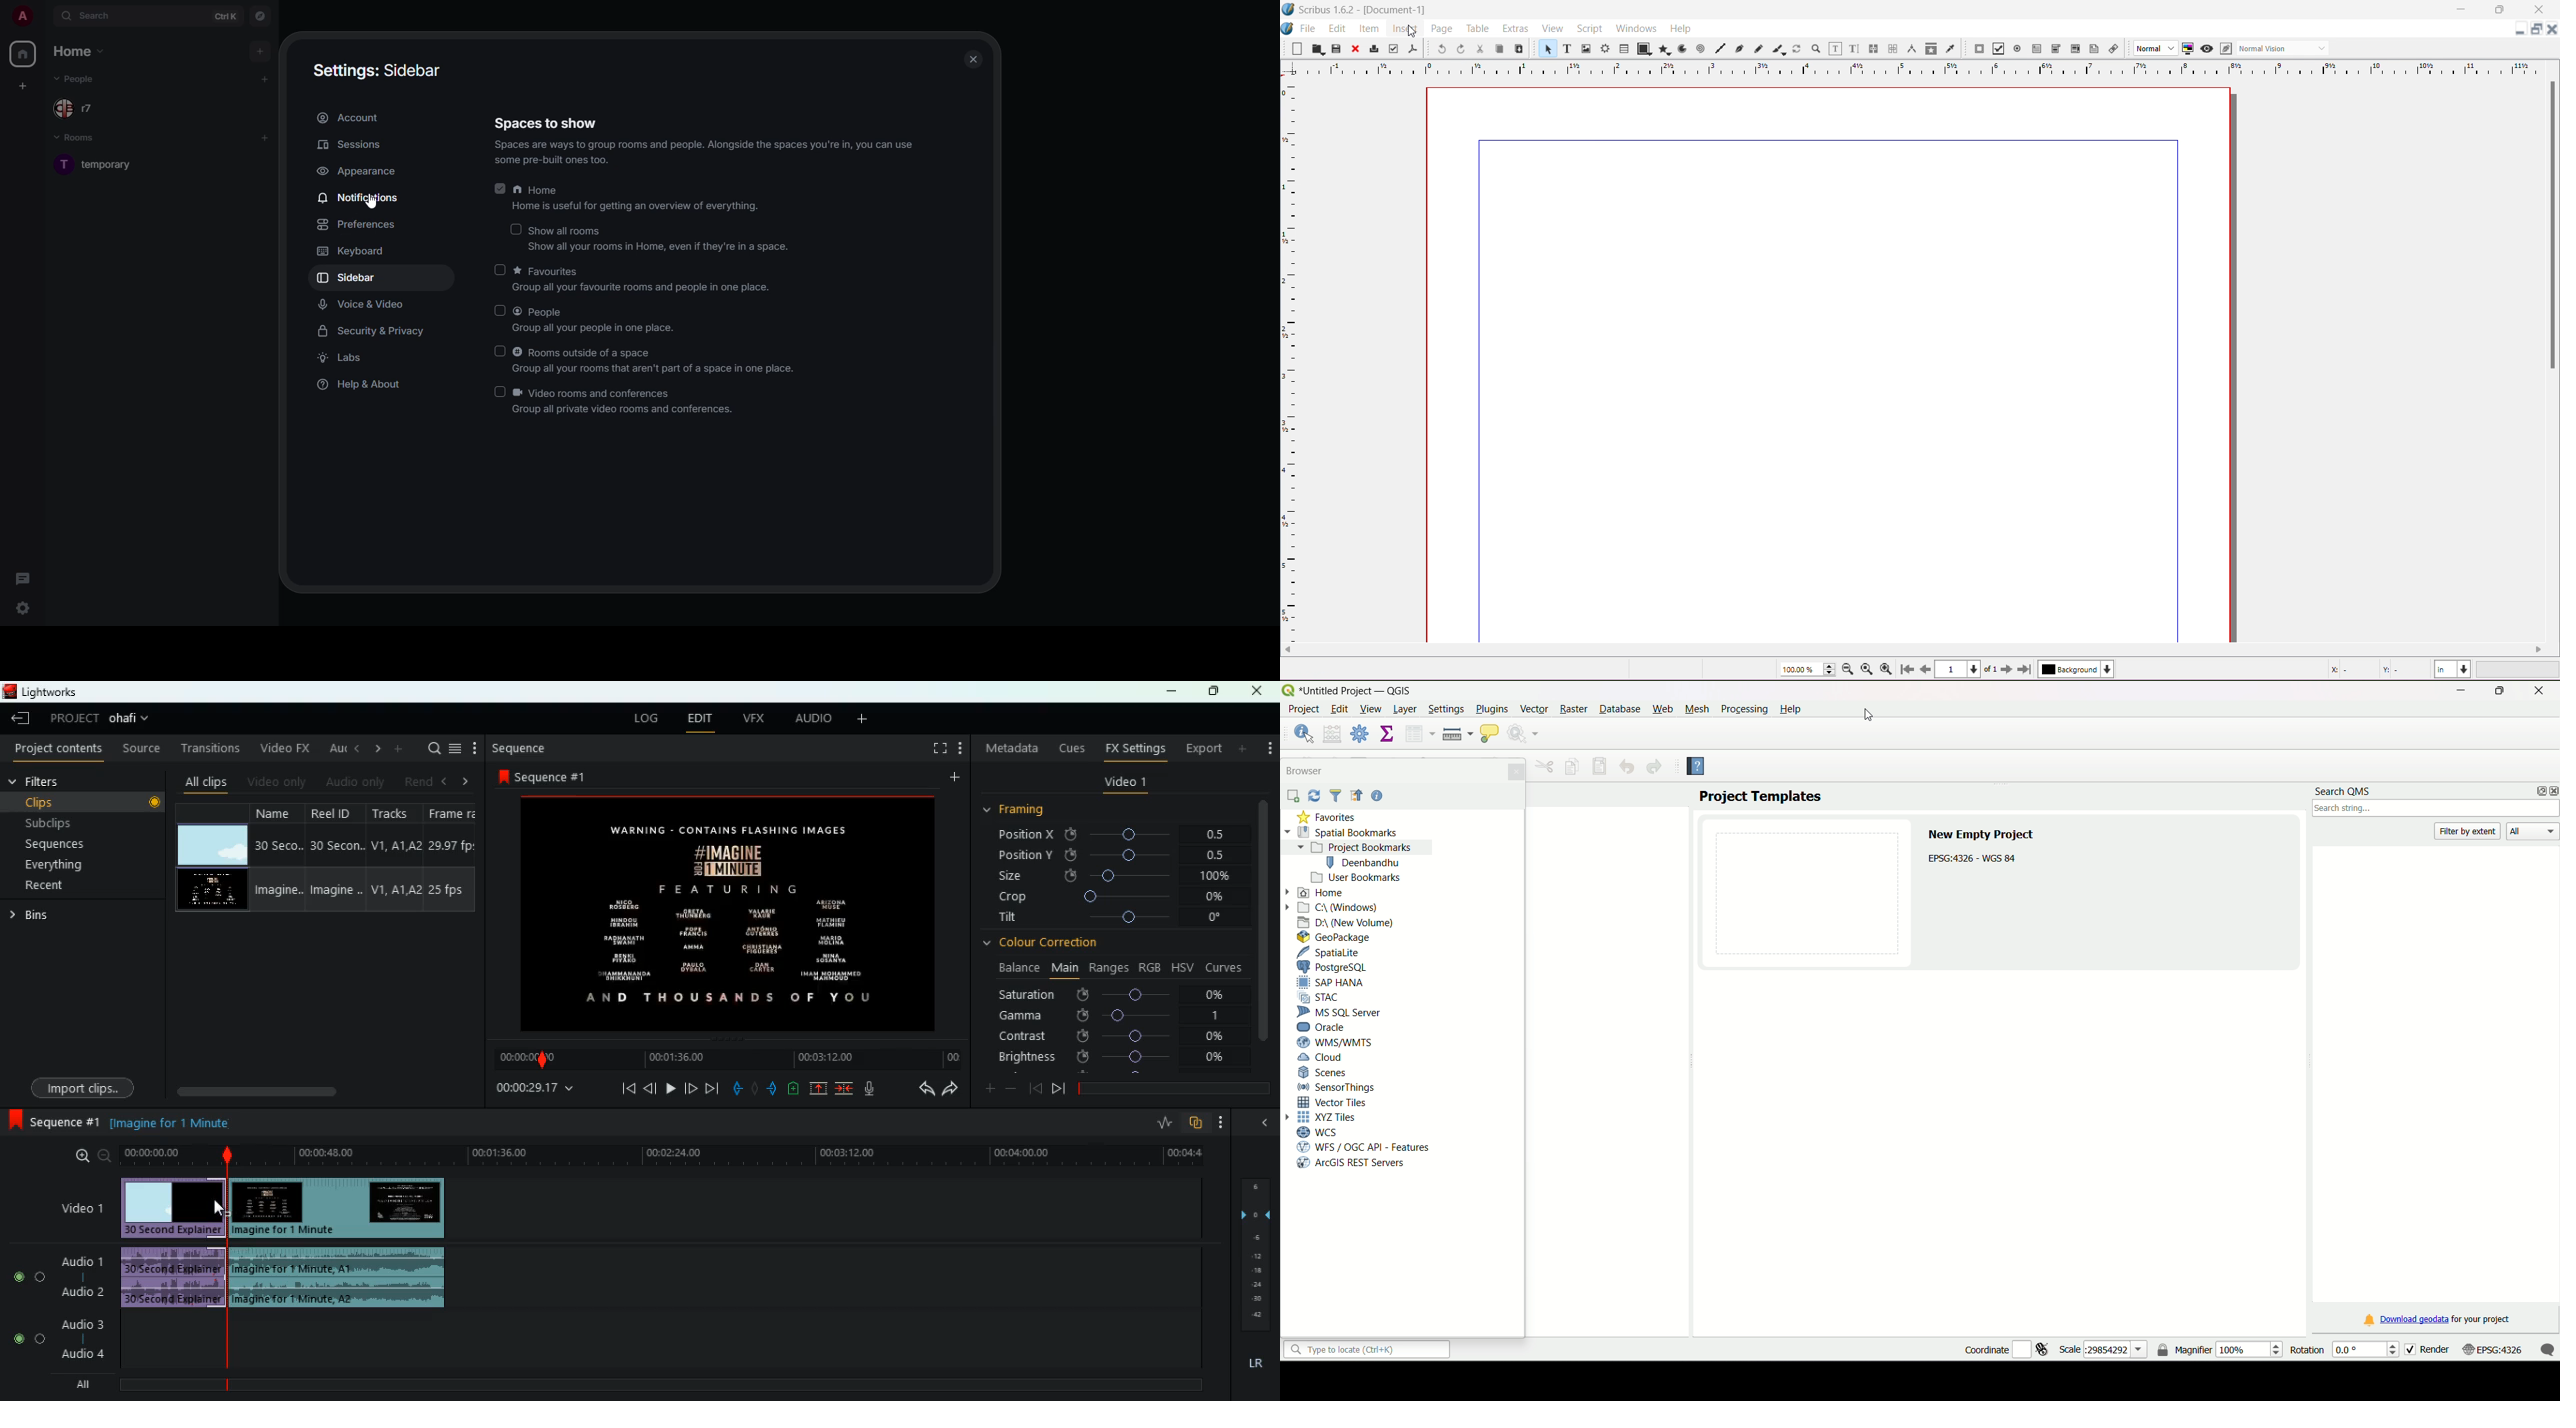 Image resolution: width=2576 pixels, height=1428 pixels. What do you see at coordinates (1306, 770) in the screenshot?
I see `Browser` at bounding box center [1306, 770].